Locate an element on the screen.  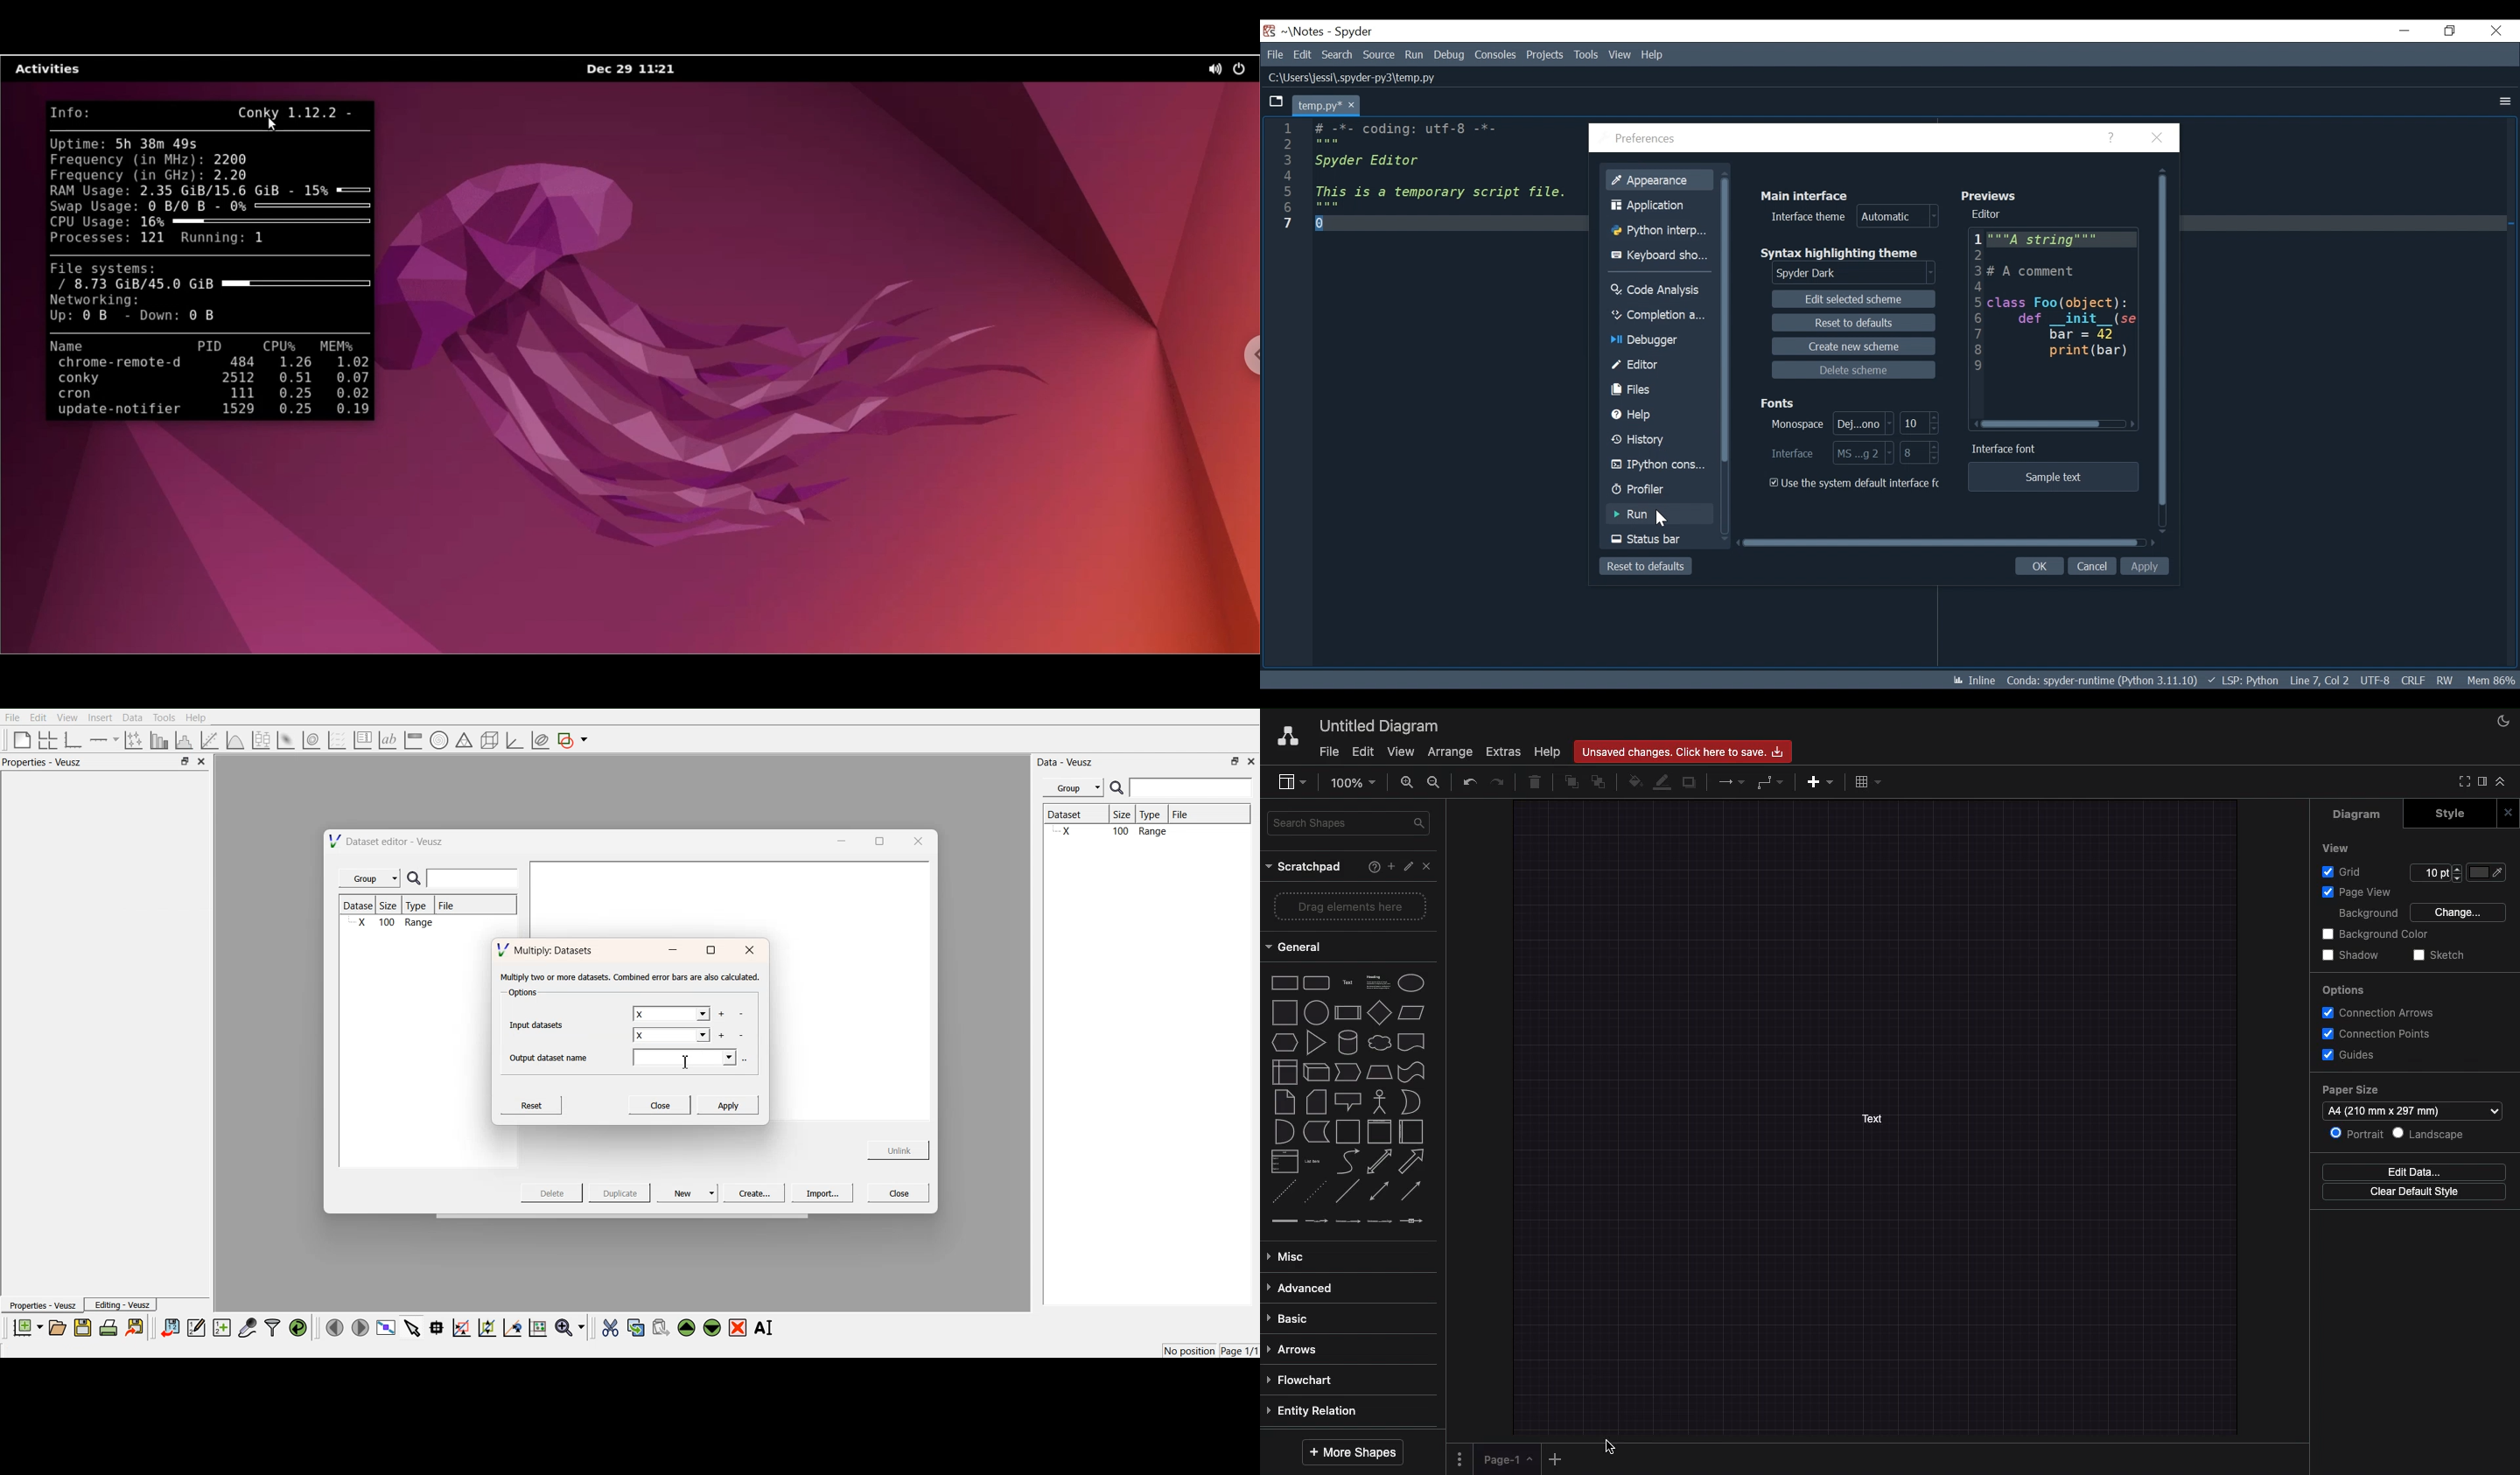
File is located at coordinates (1330, 752).